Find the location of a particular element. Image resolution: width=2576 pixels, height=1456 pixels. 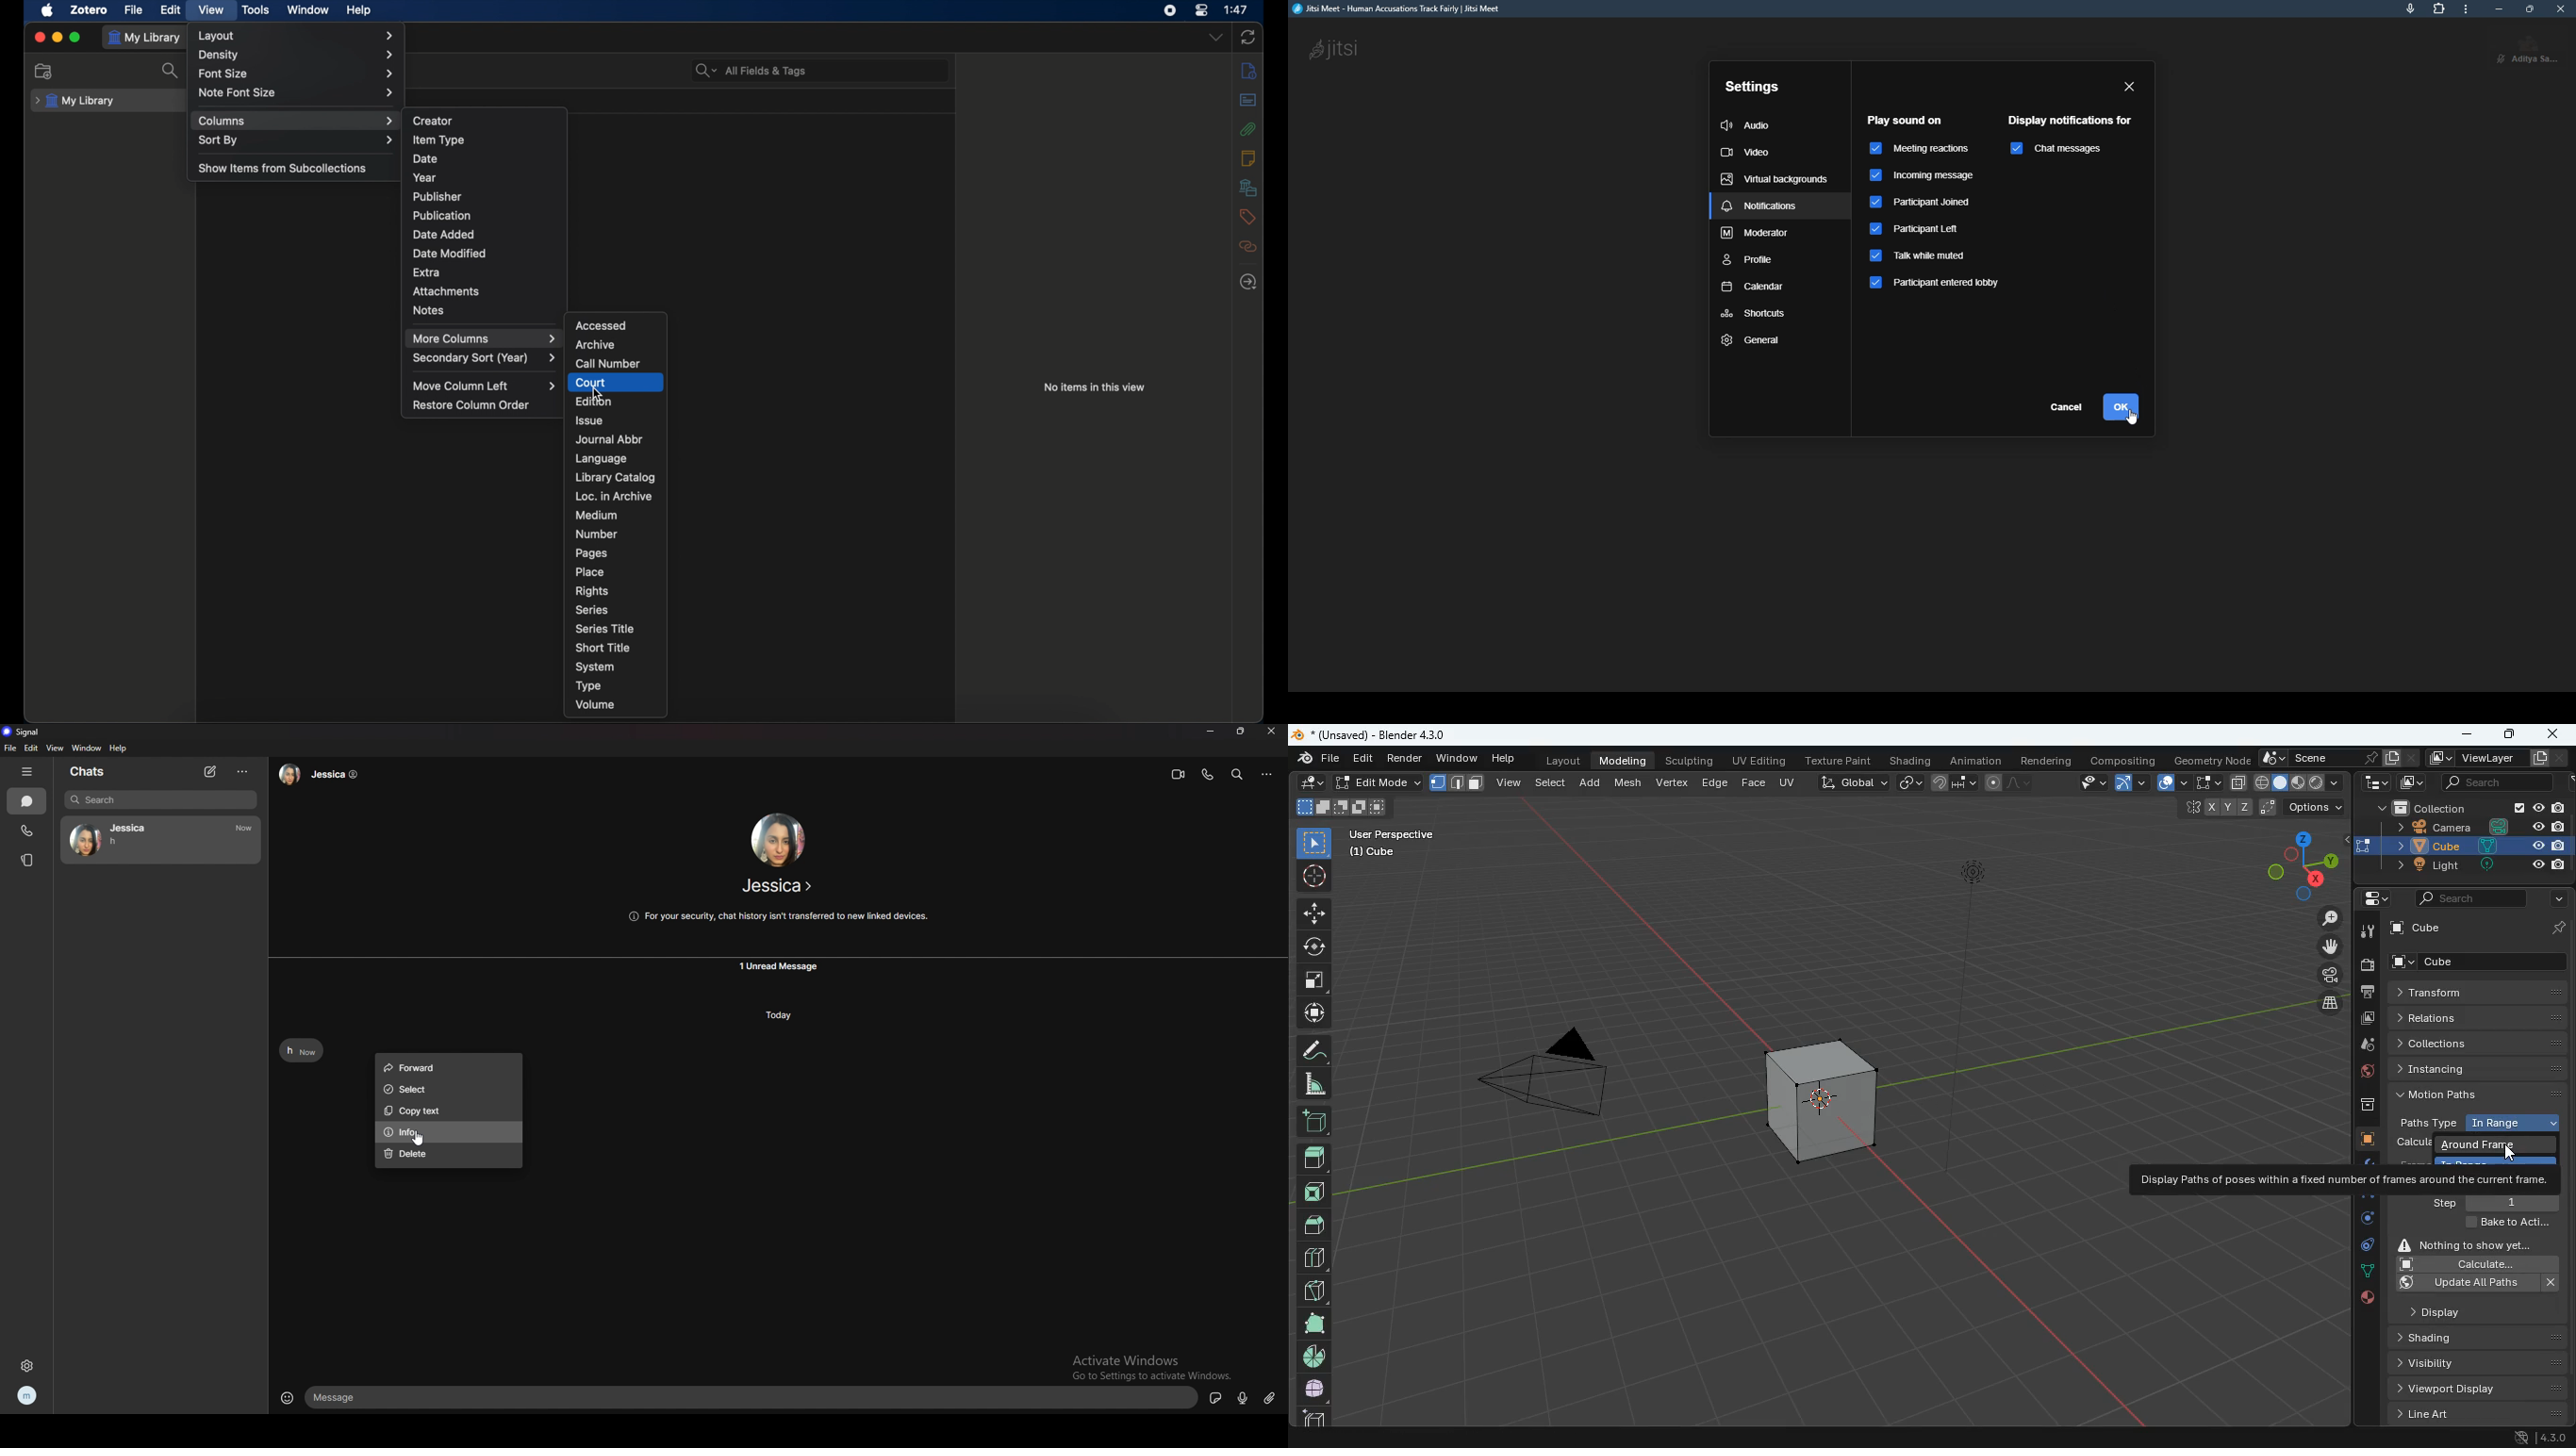

help is located at coordinates (358, 11).